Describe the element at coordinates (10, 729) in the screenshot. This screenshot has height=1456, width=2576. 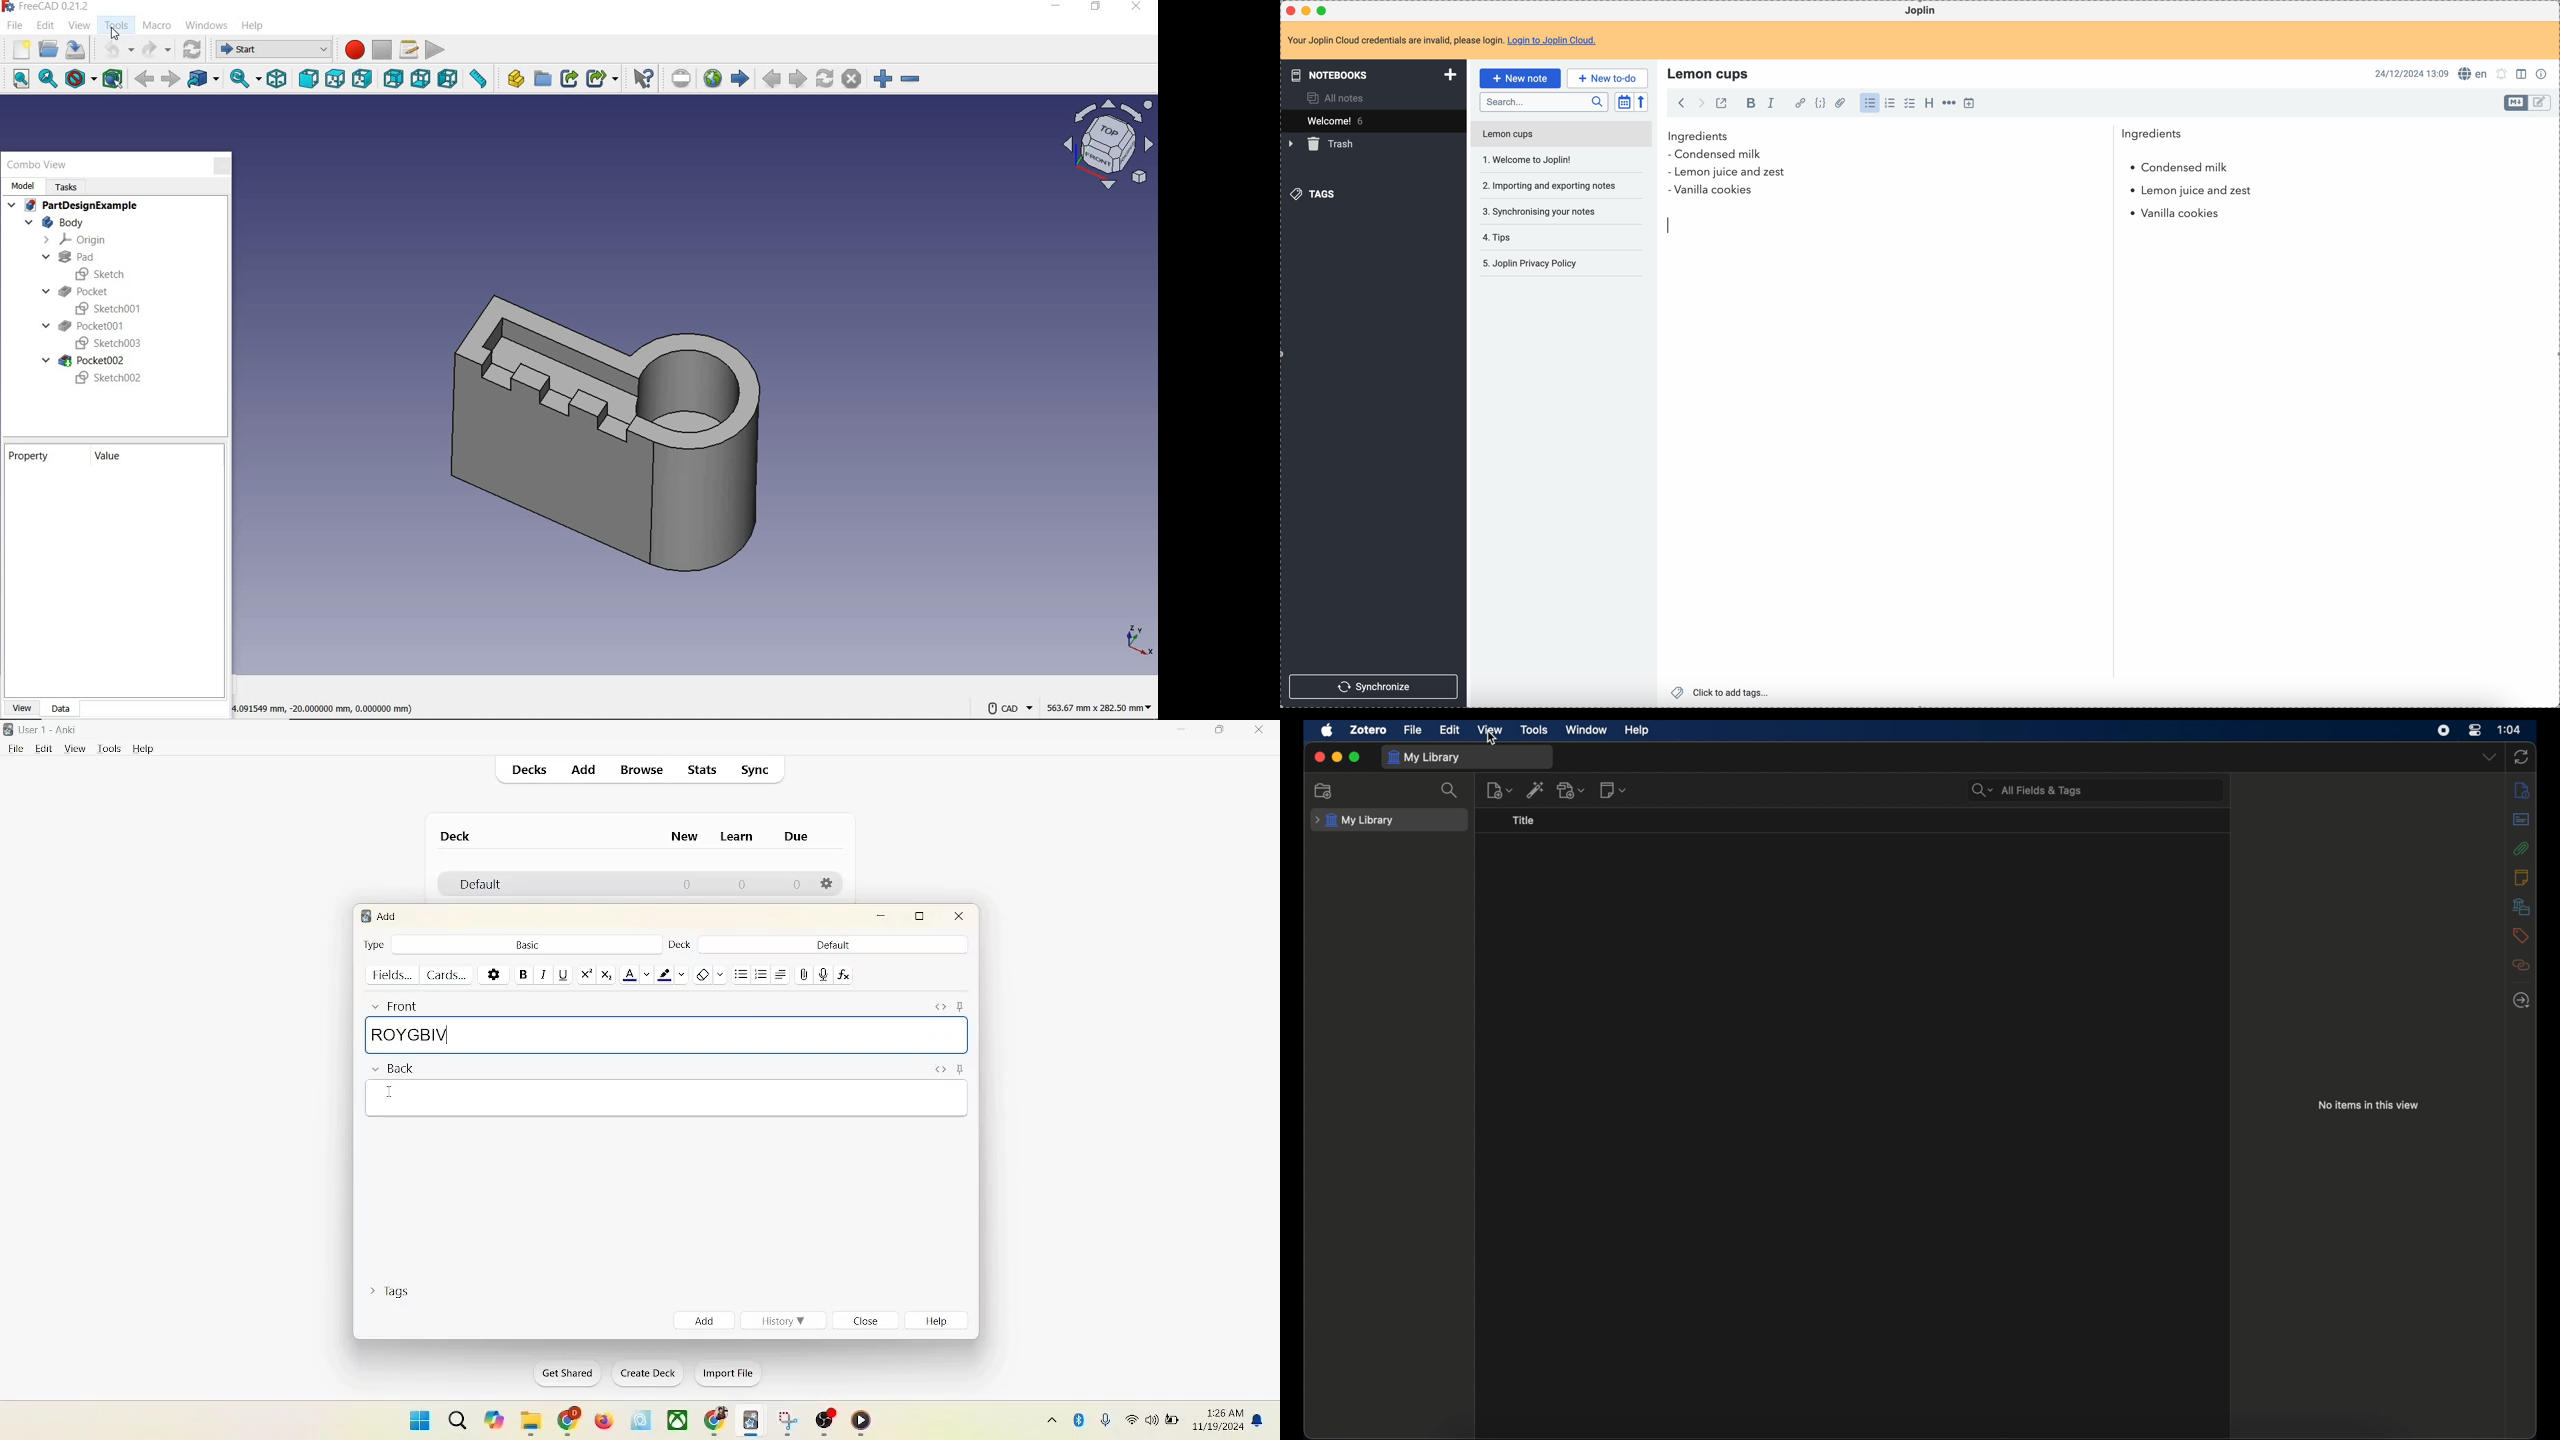
I see `logo` at that location.